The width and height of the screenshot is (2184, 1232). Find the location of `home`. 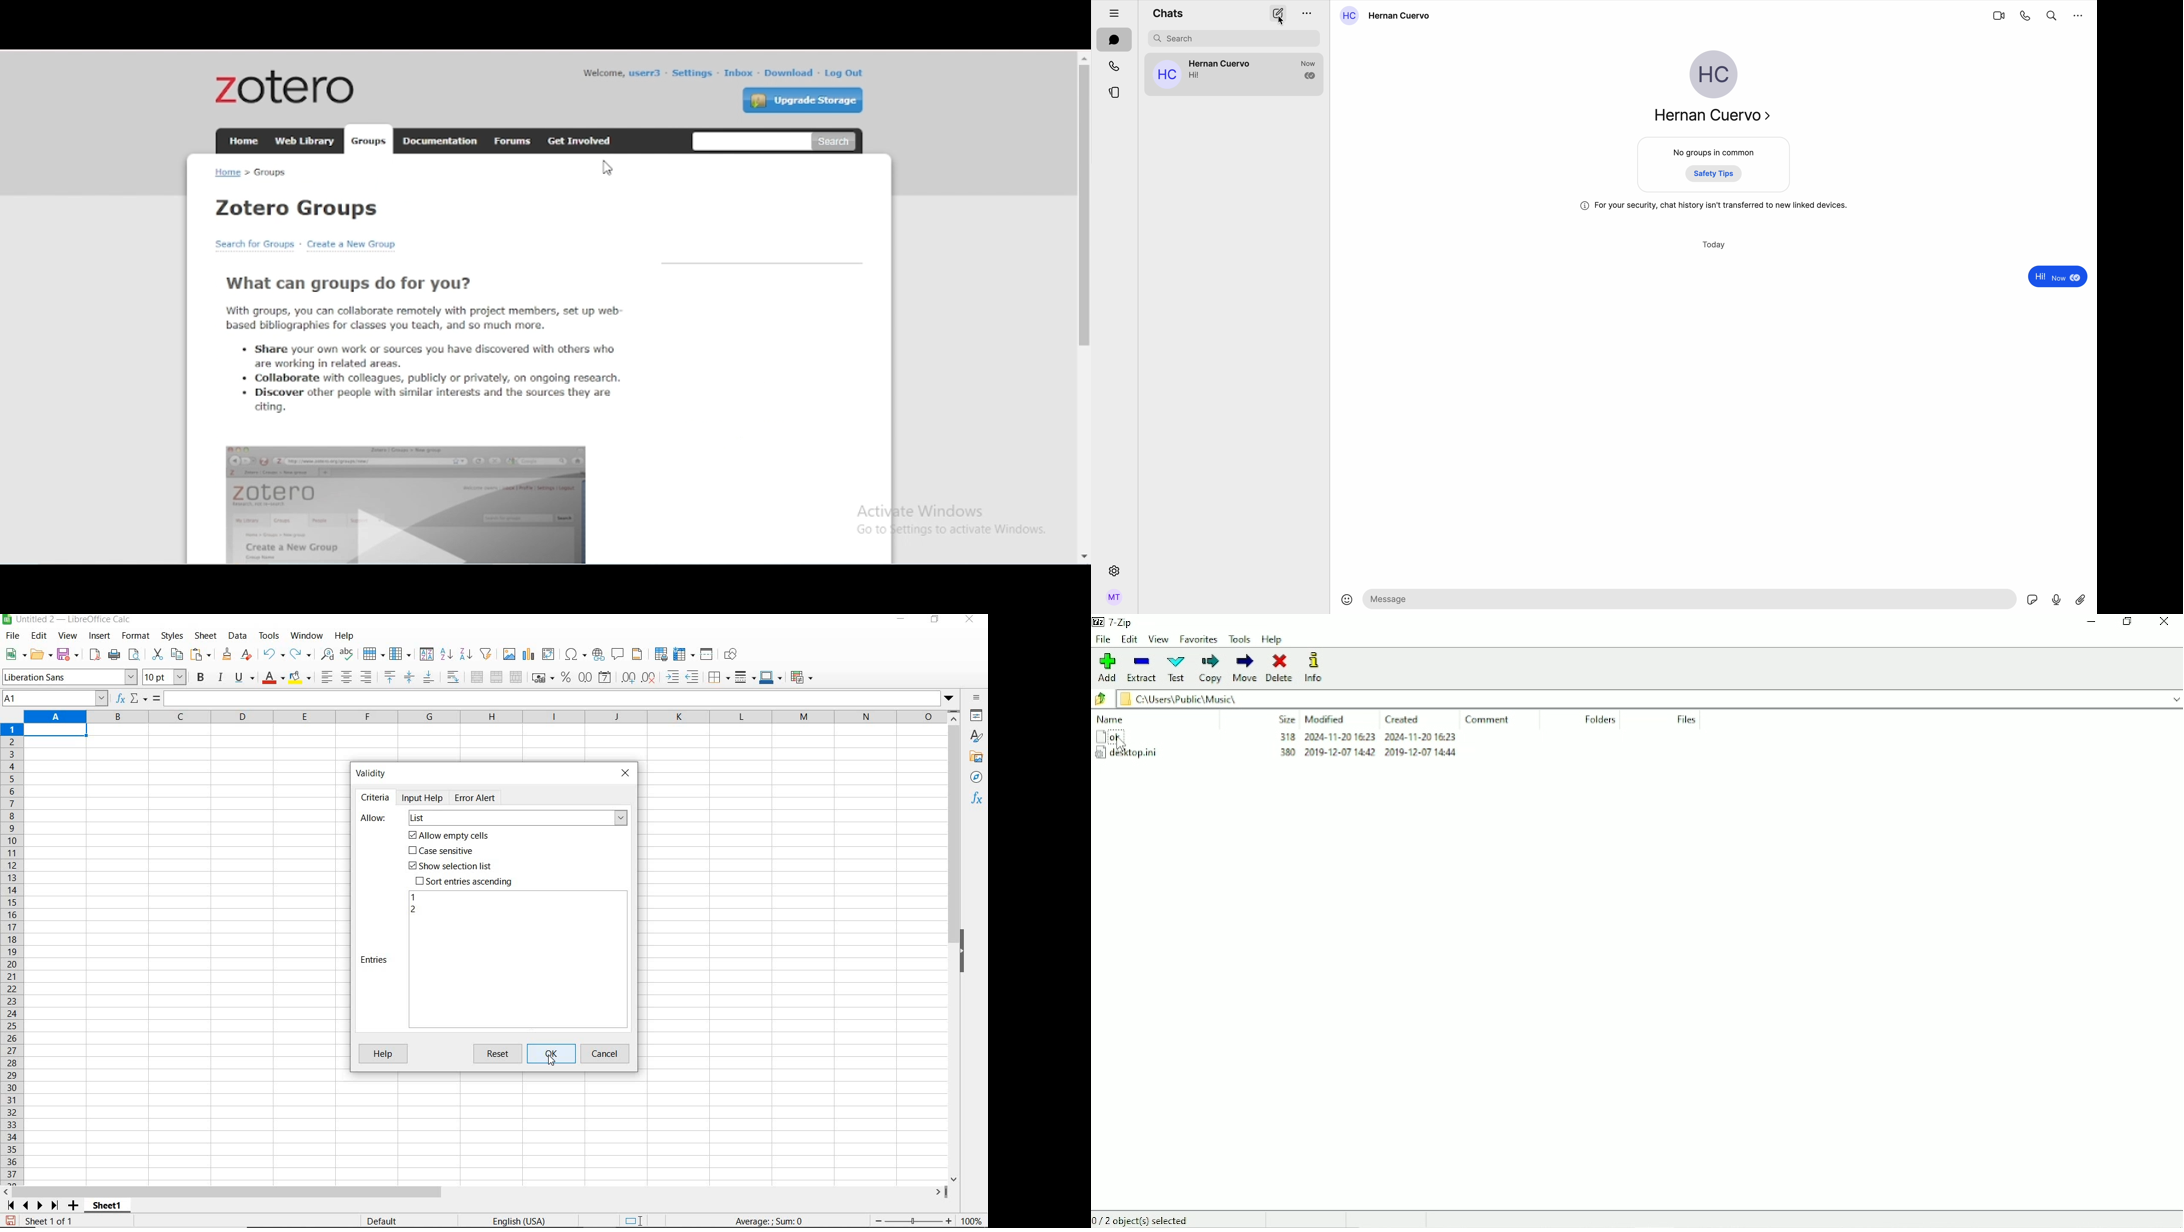

home is located at coordinates (244, 141).